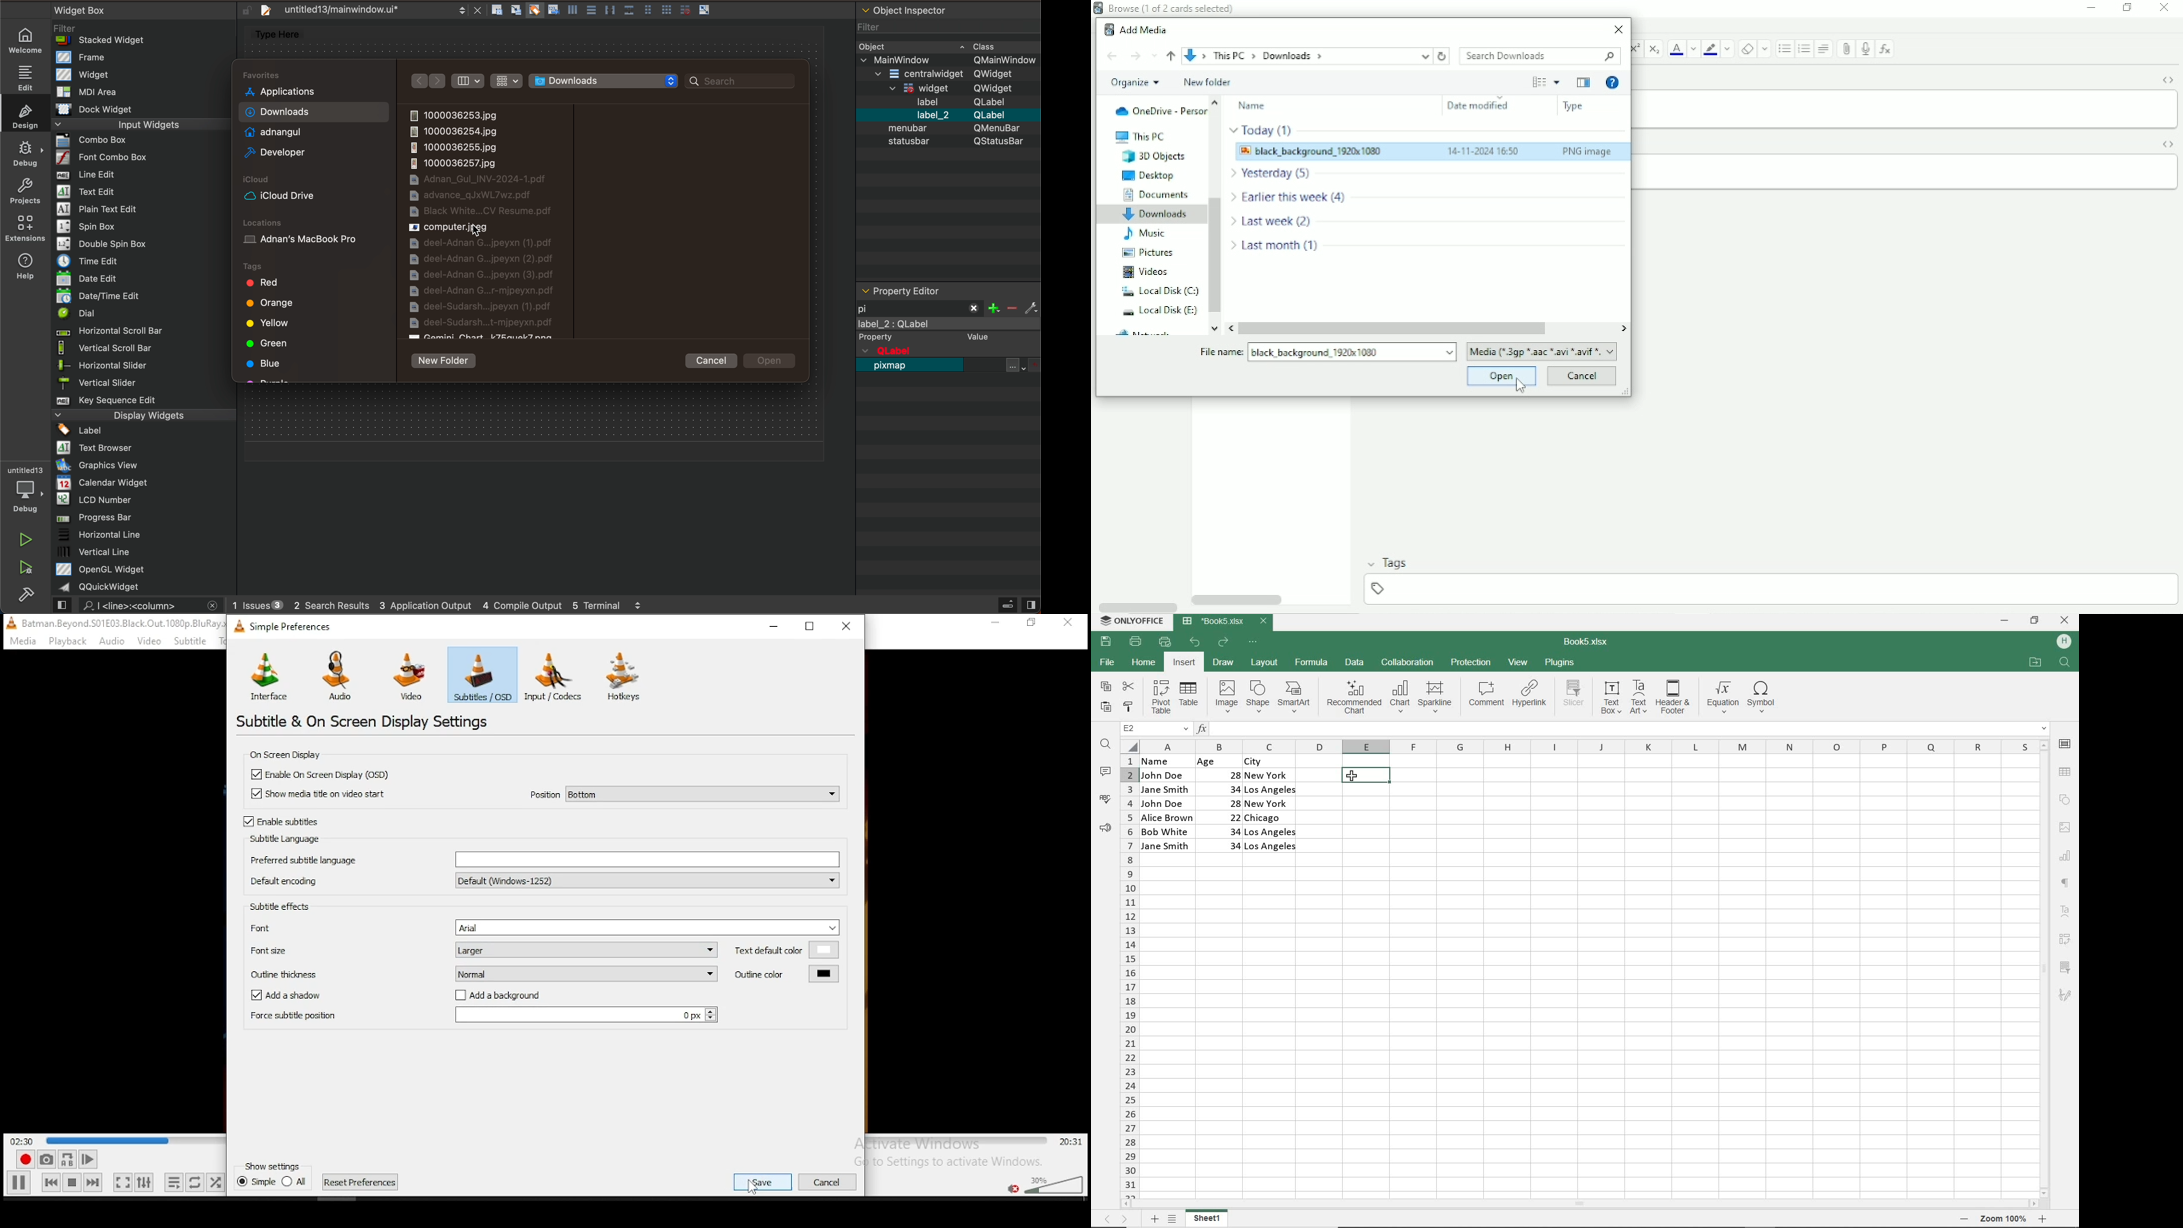  Describe the element at coordinates (287, 839) in the screenshot. I see `subtitle language` at that location.